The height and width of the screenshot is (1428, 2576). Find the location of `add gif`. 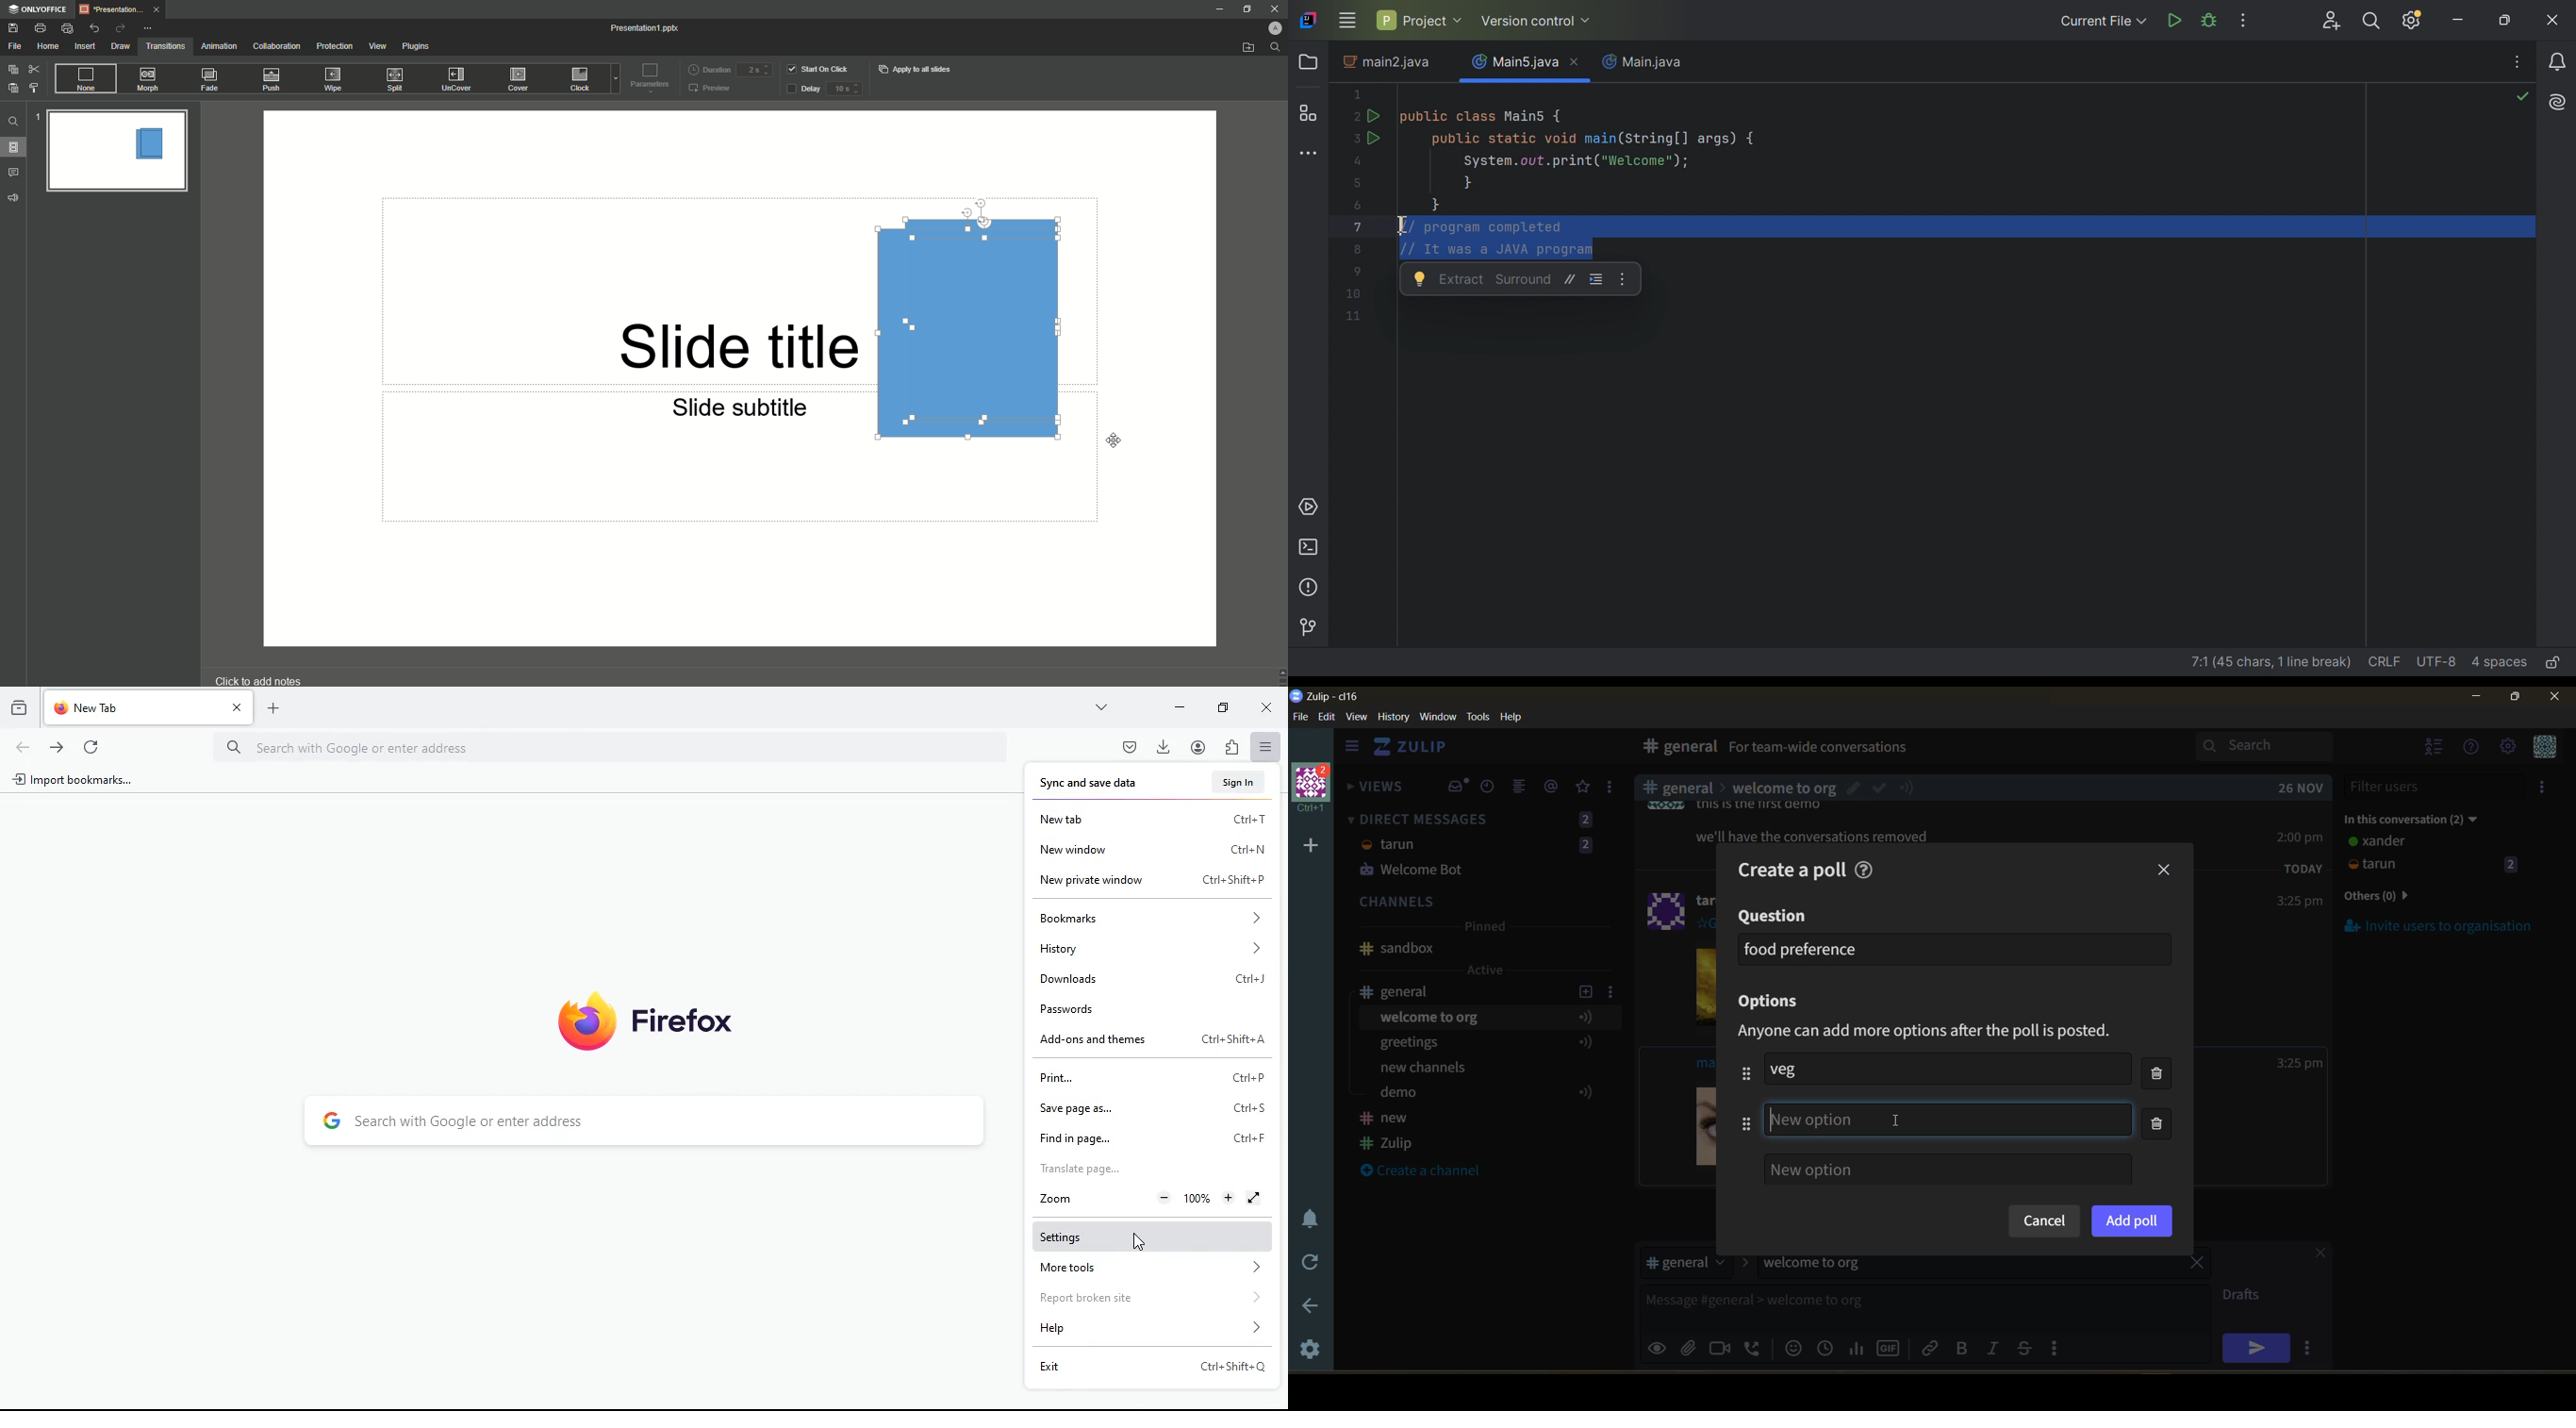

add gif is located at coordinates (1891, 1348).